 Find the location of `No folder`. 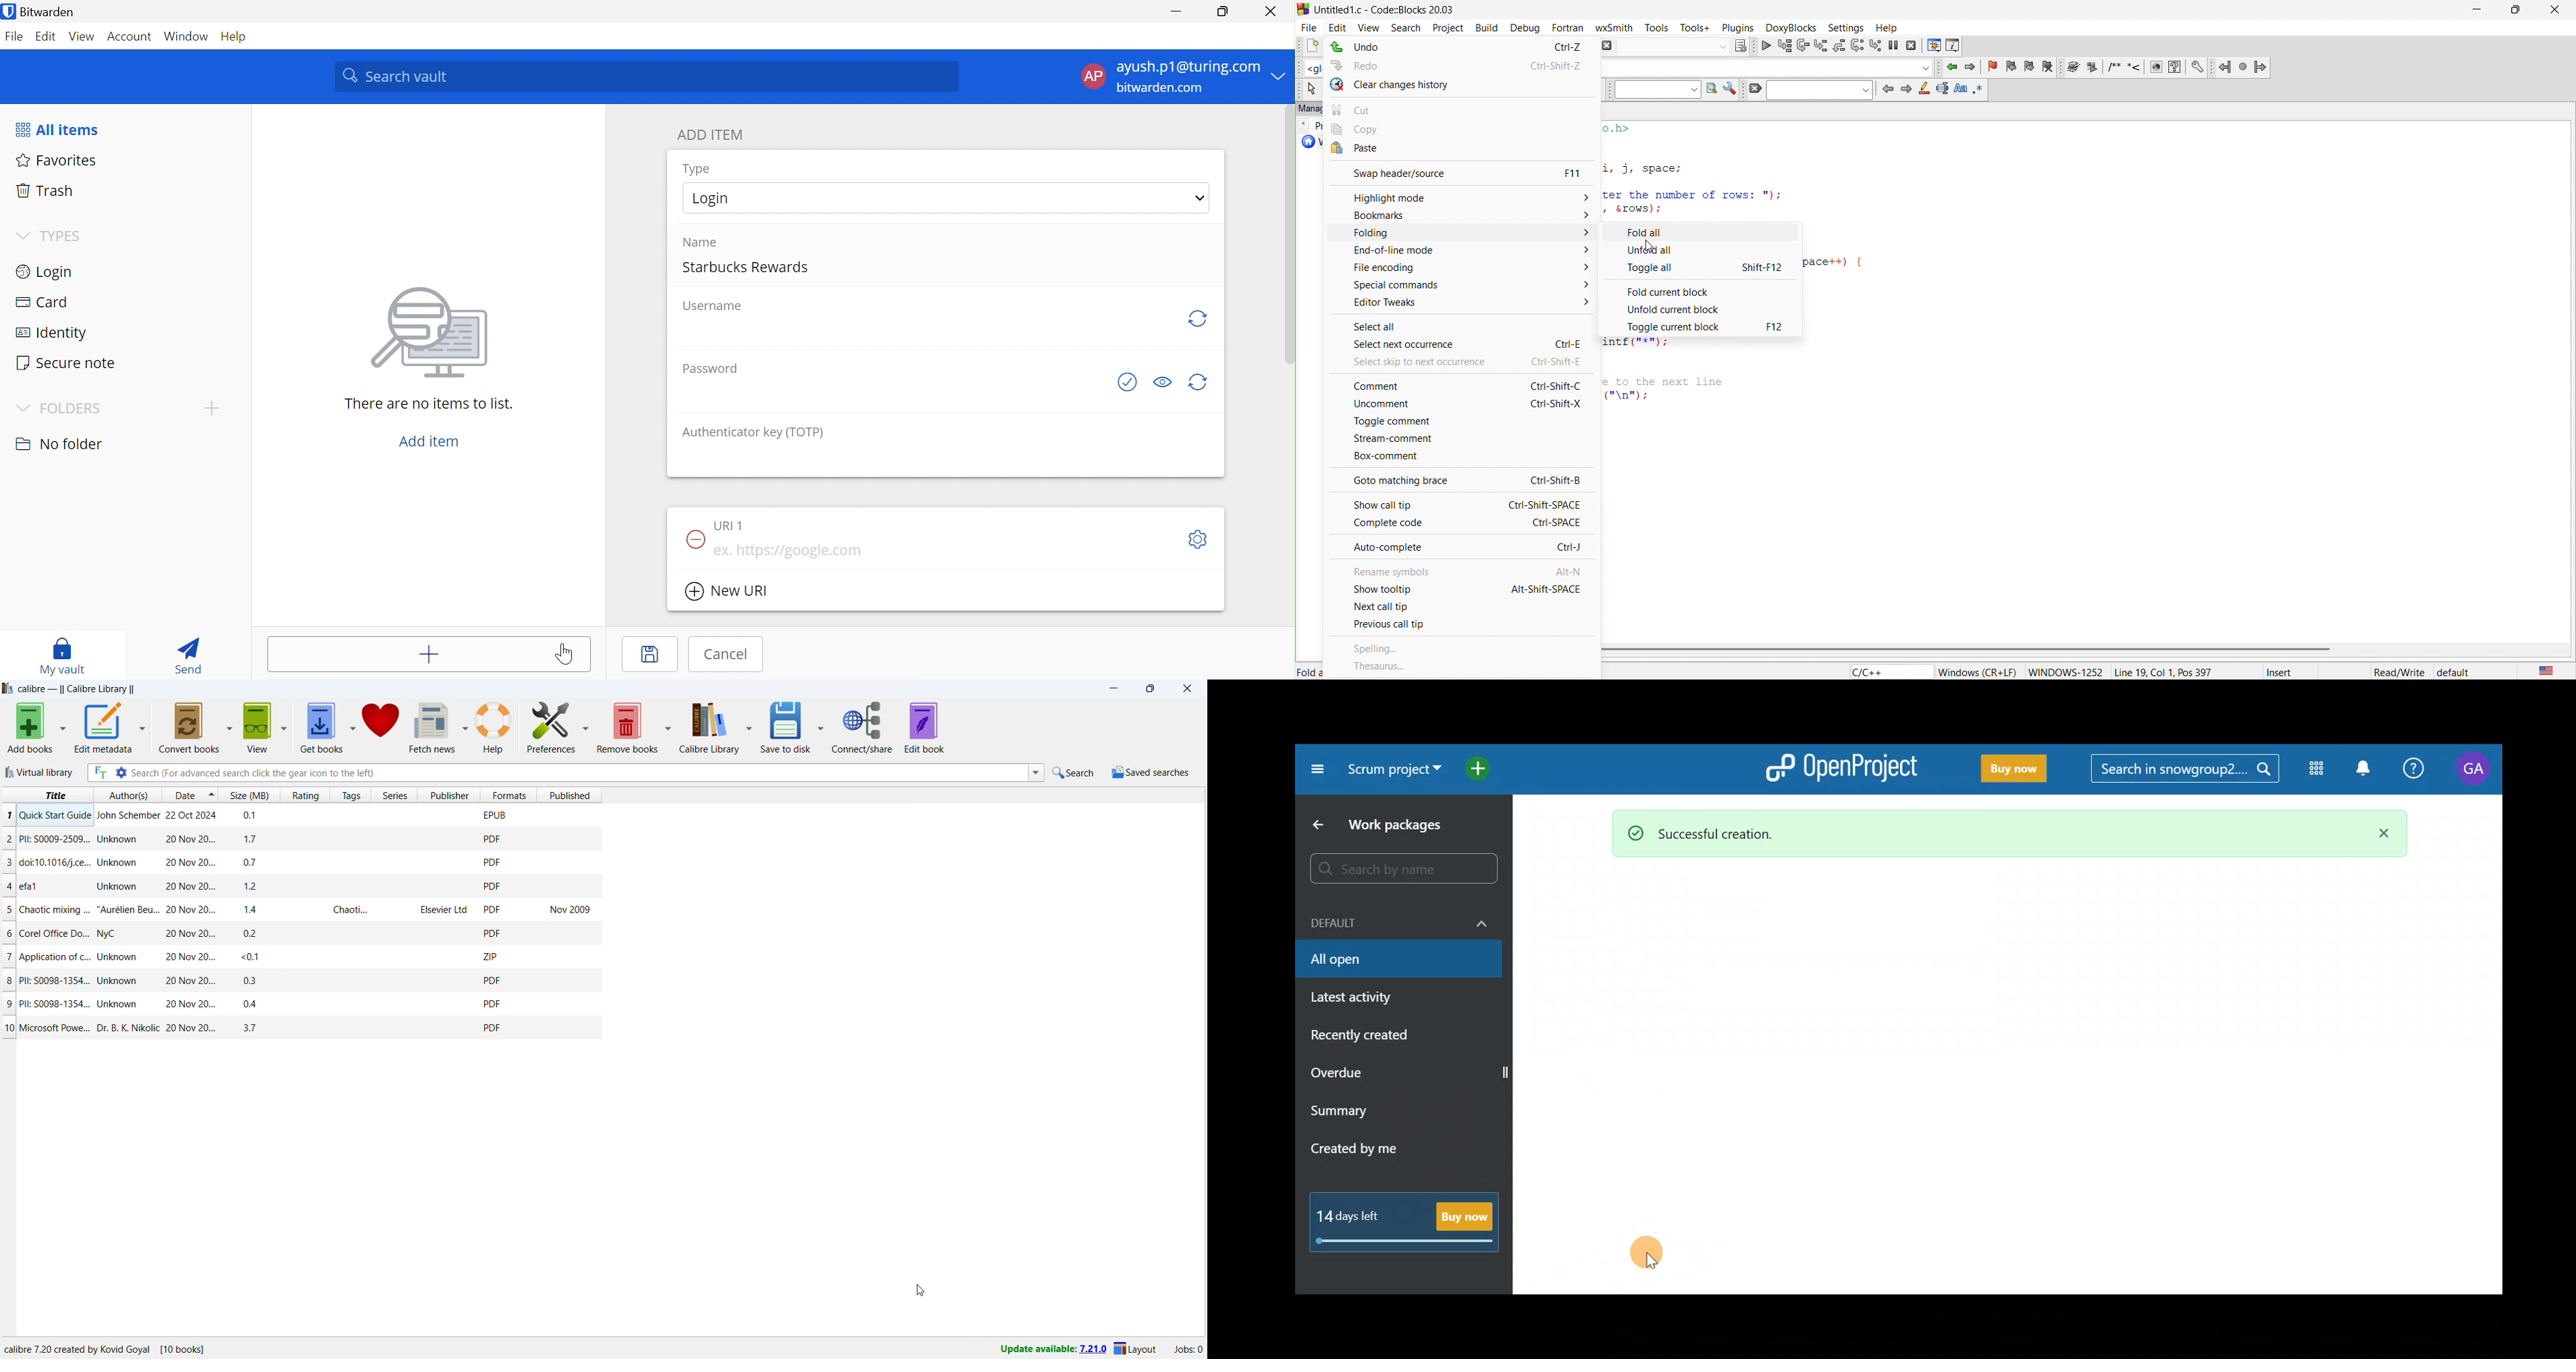

No folder is located at coordinates (60, 446).